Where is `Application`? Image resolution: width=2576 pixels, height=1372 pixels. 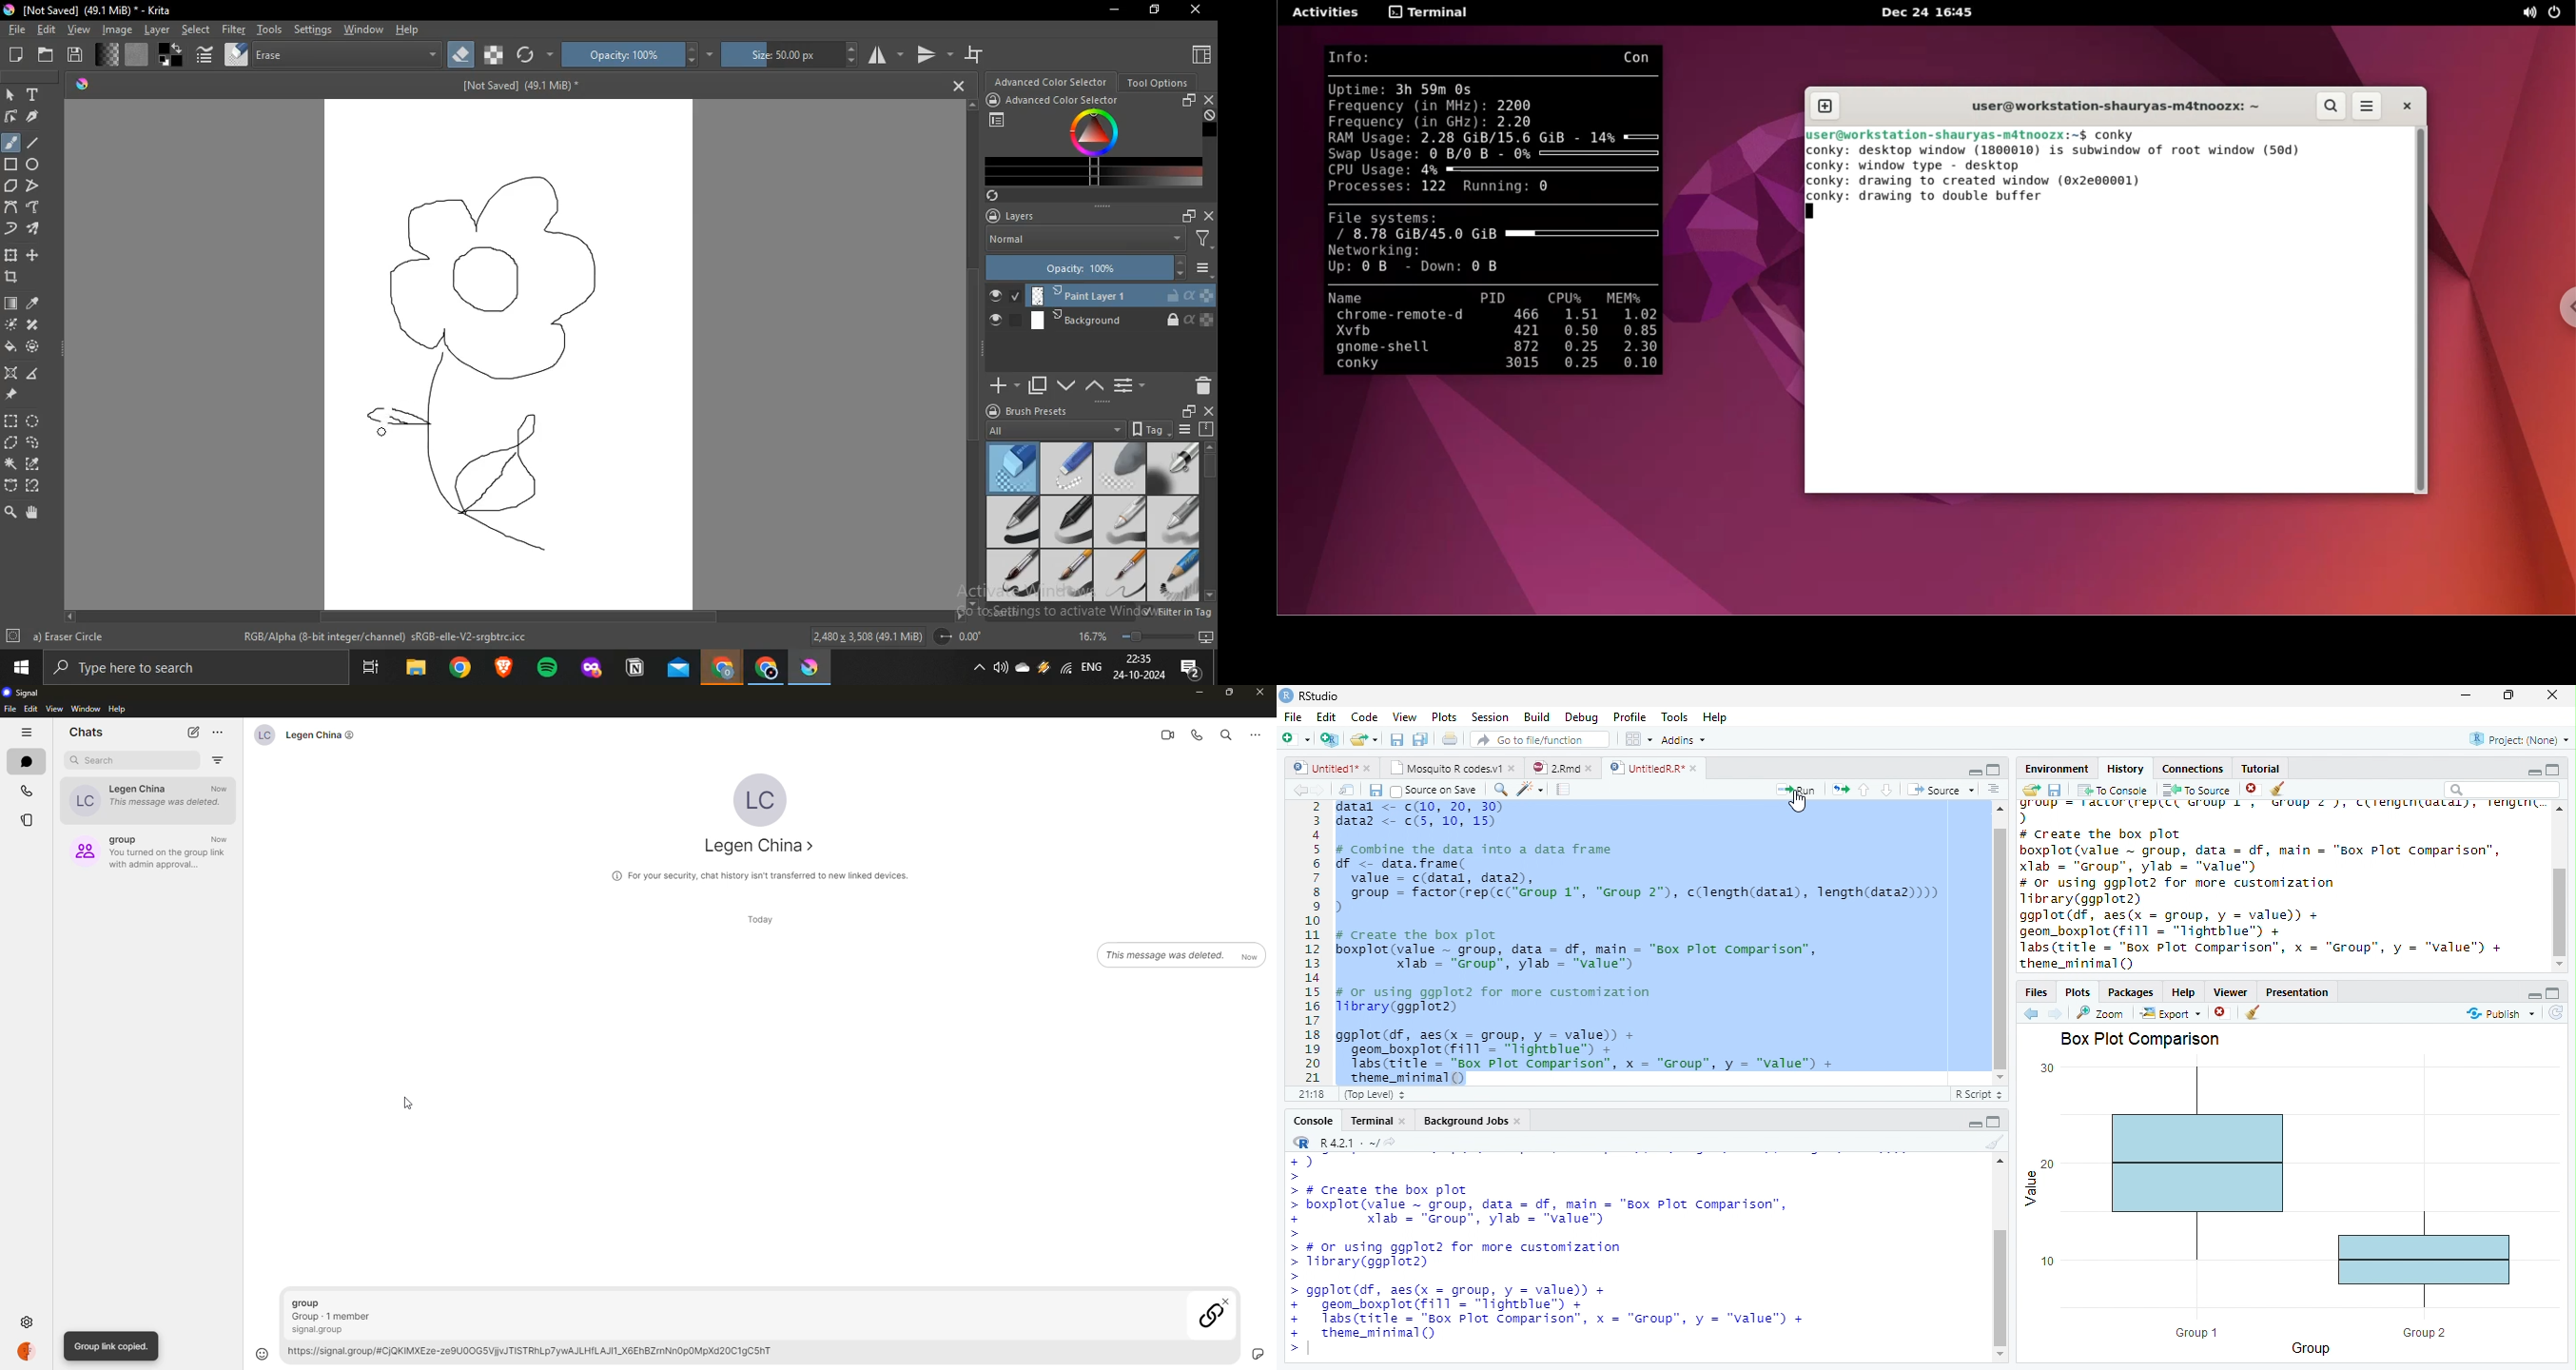
Application is located at coordinates (679, 668).